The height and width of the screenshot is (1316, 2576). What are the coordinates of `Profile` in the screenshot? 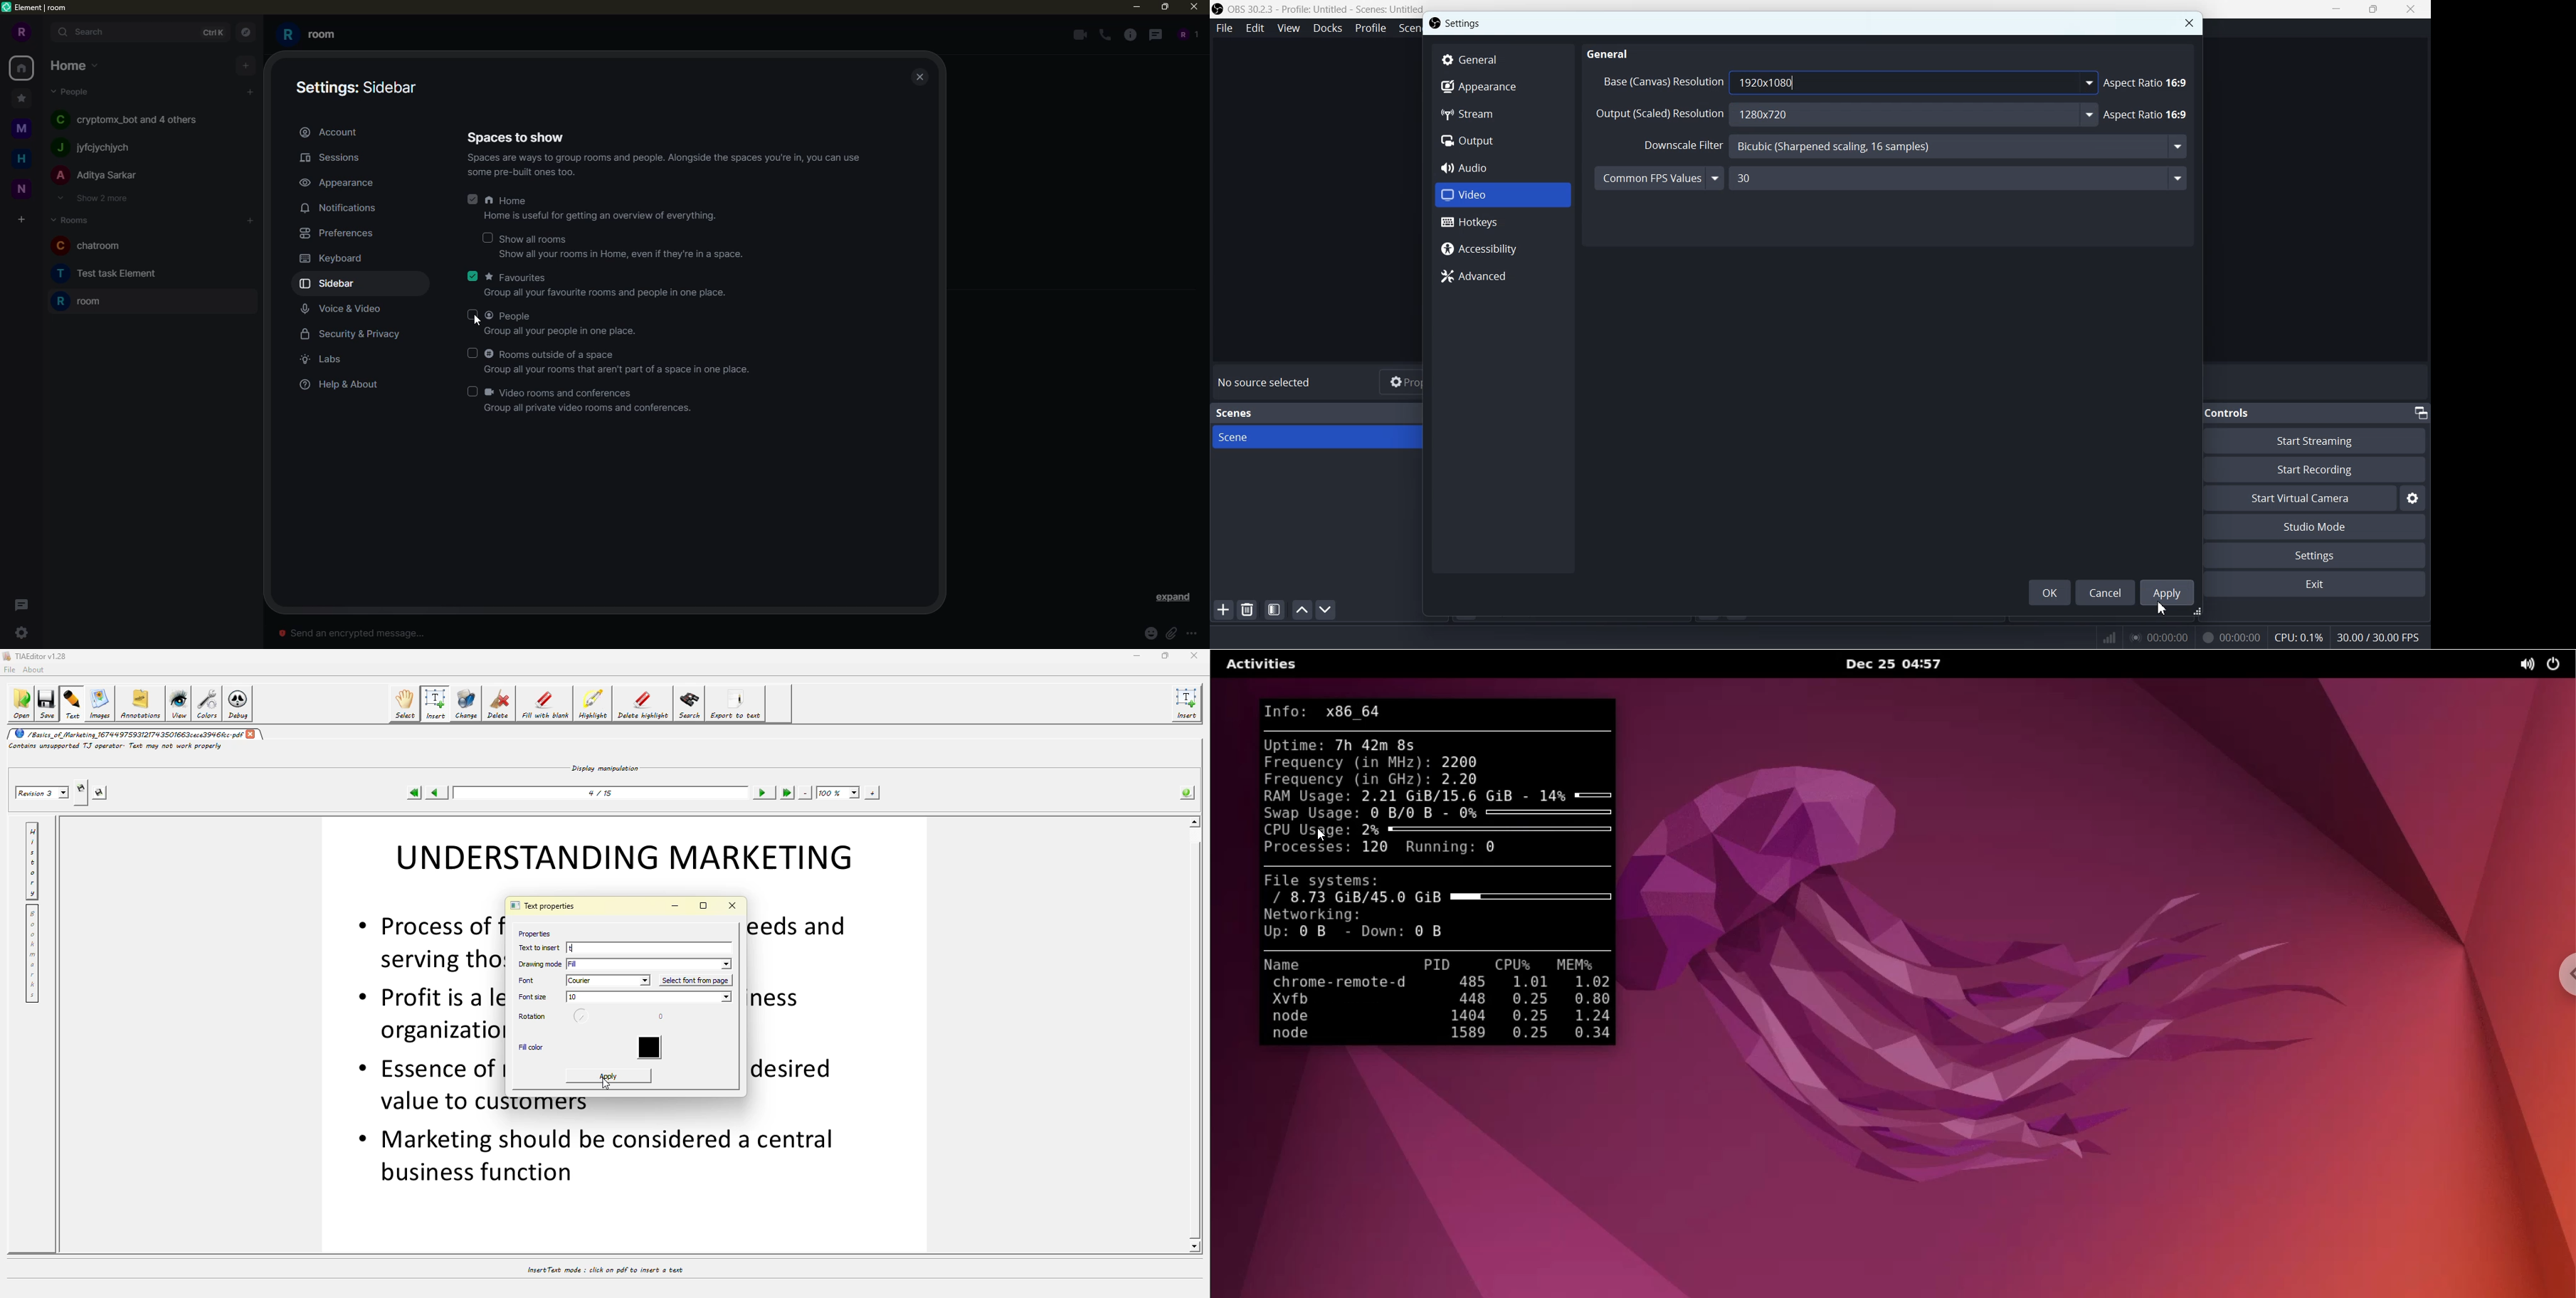 It's located at (1371, 28).